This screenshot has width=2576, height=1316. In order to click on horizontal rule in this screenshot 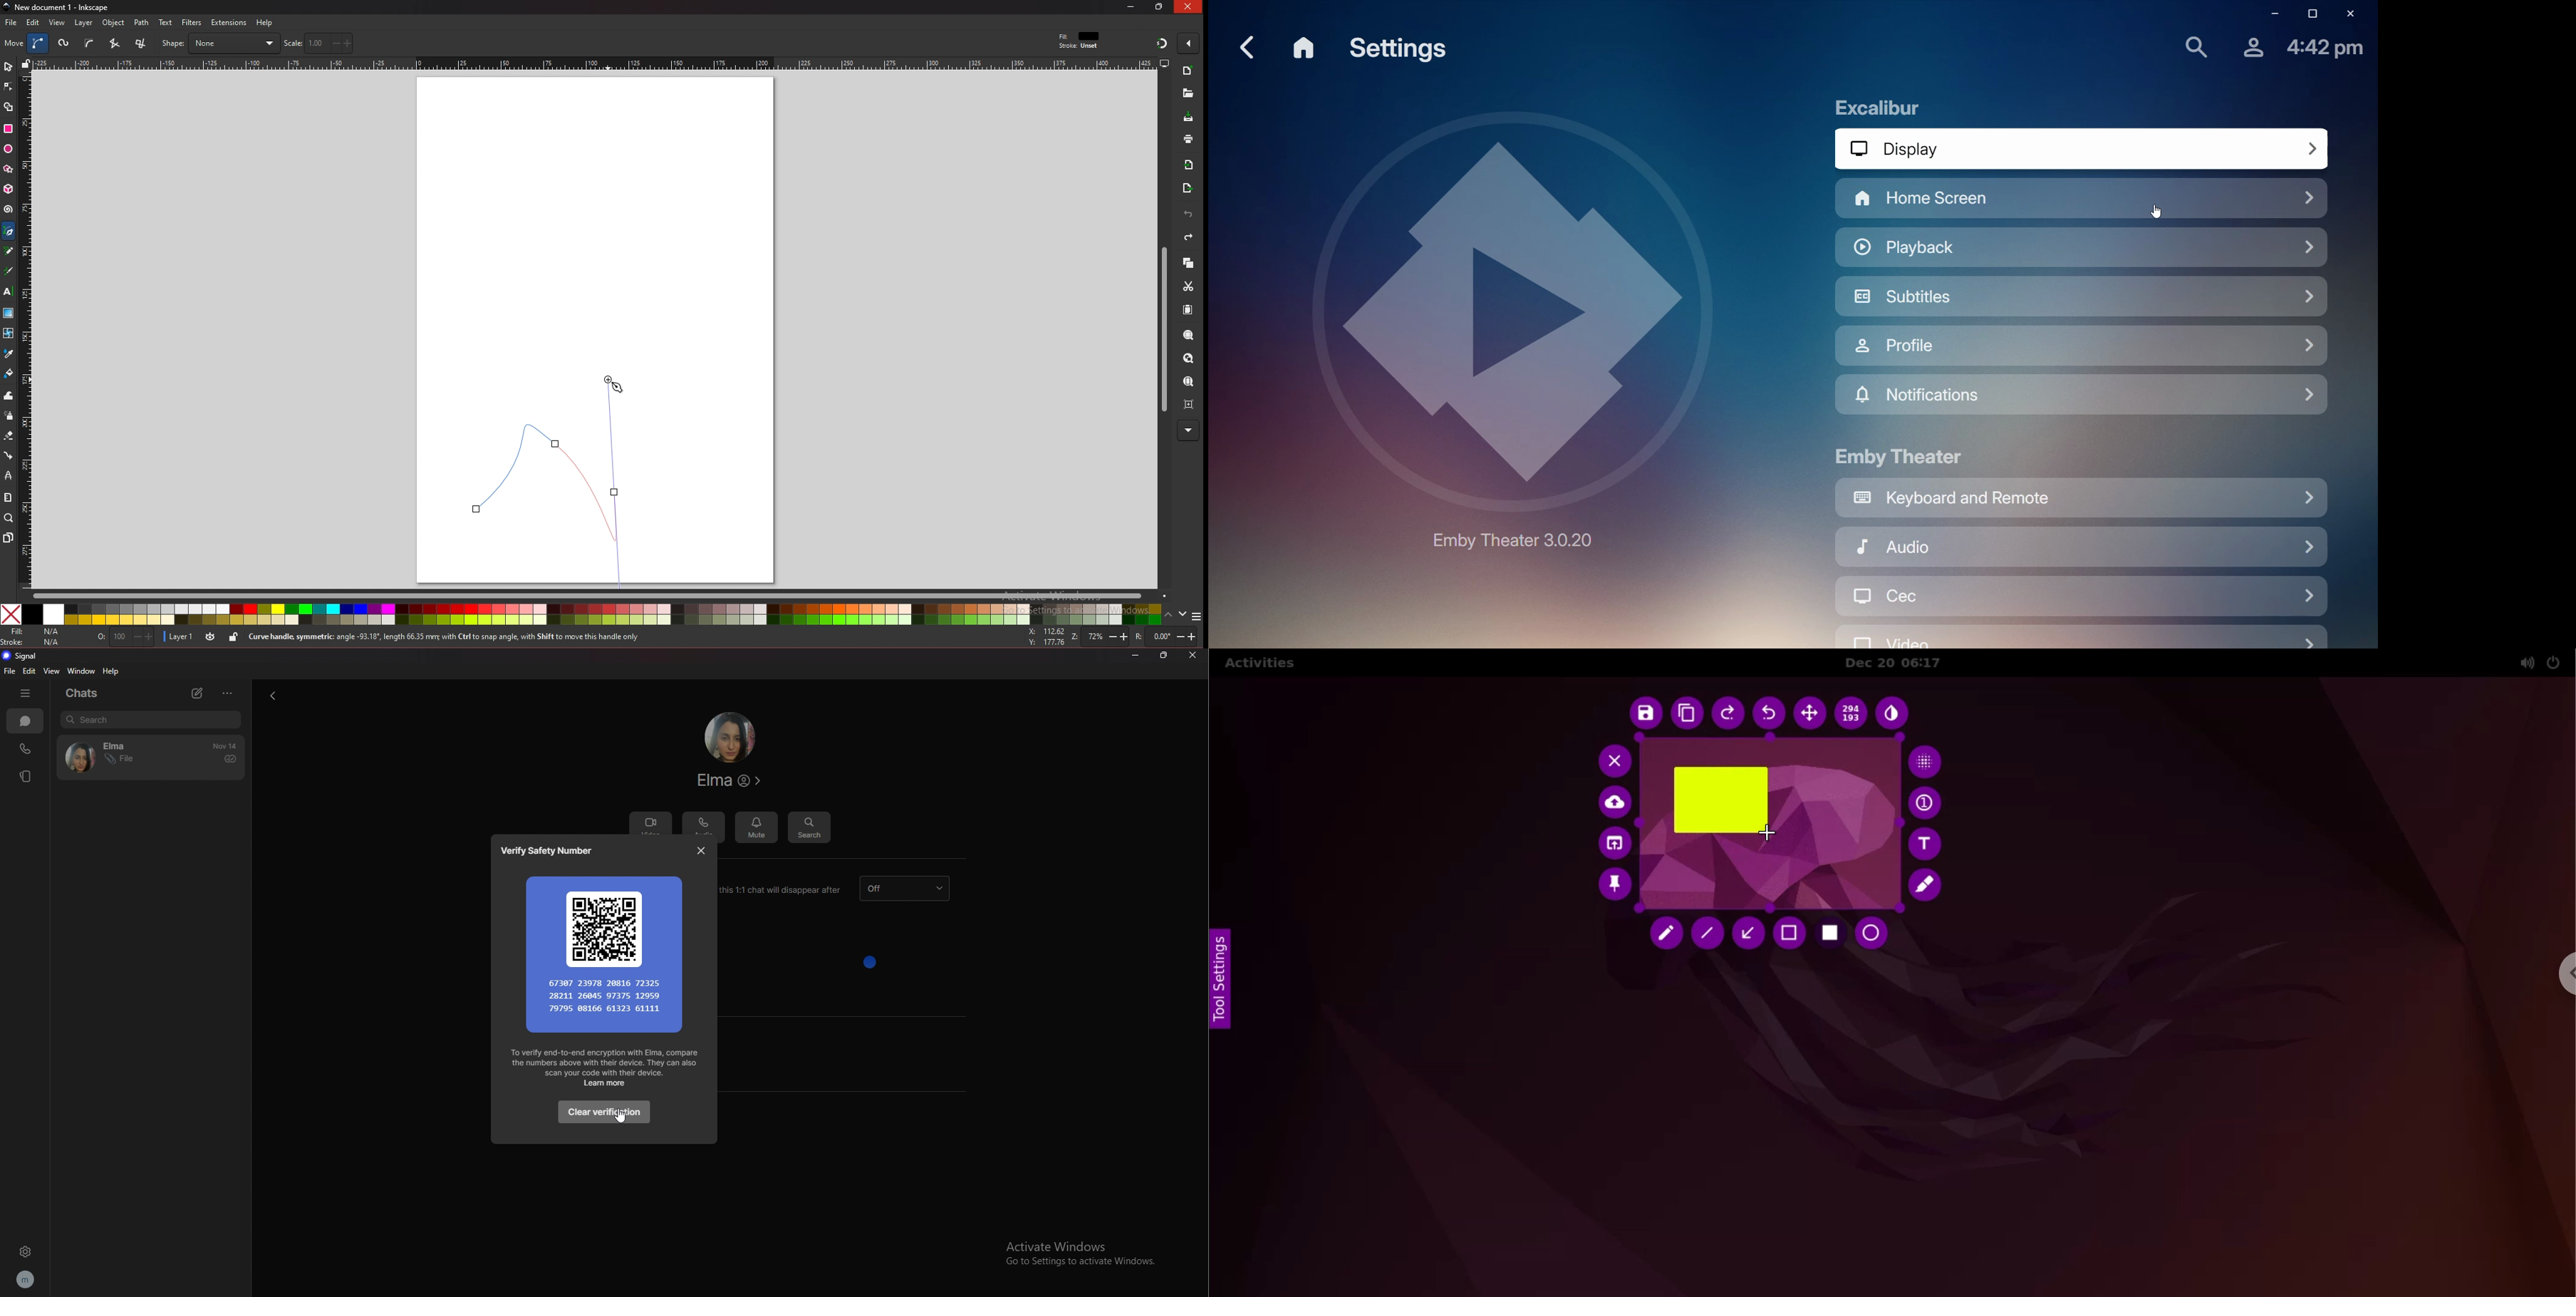, I will do `click(594, 63)`.